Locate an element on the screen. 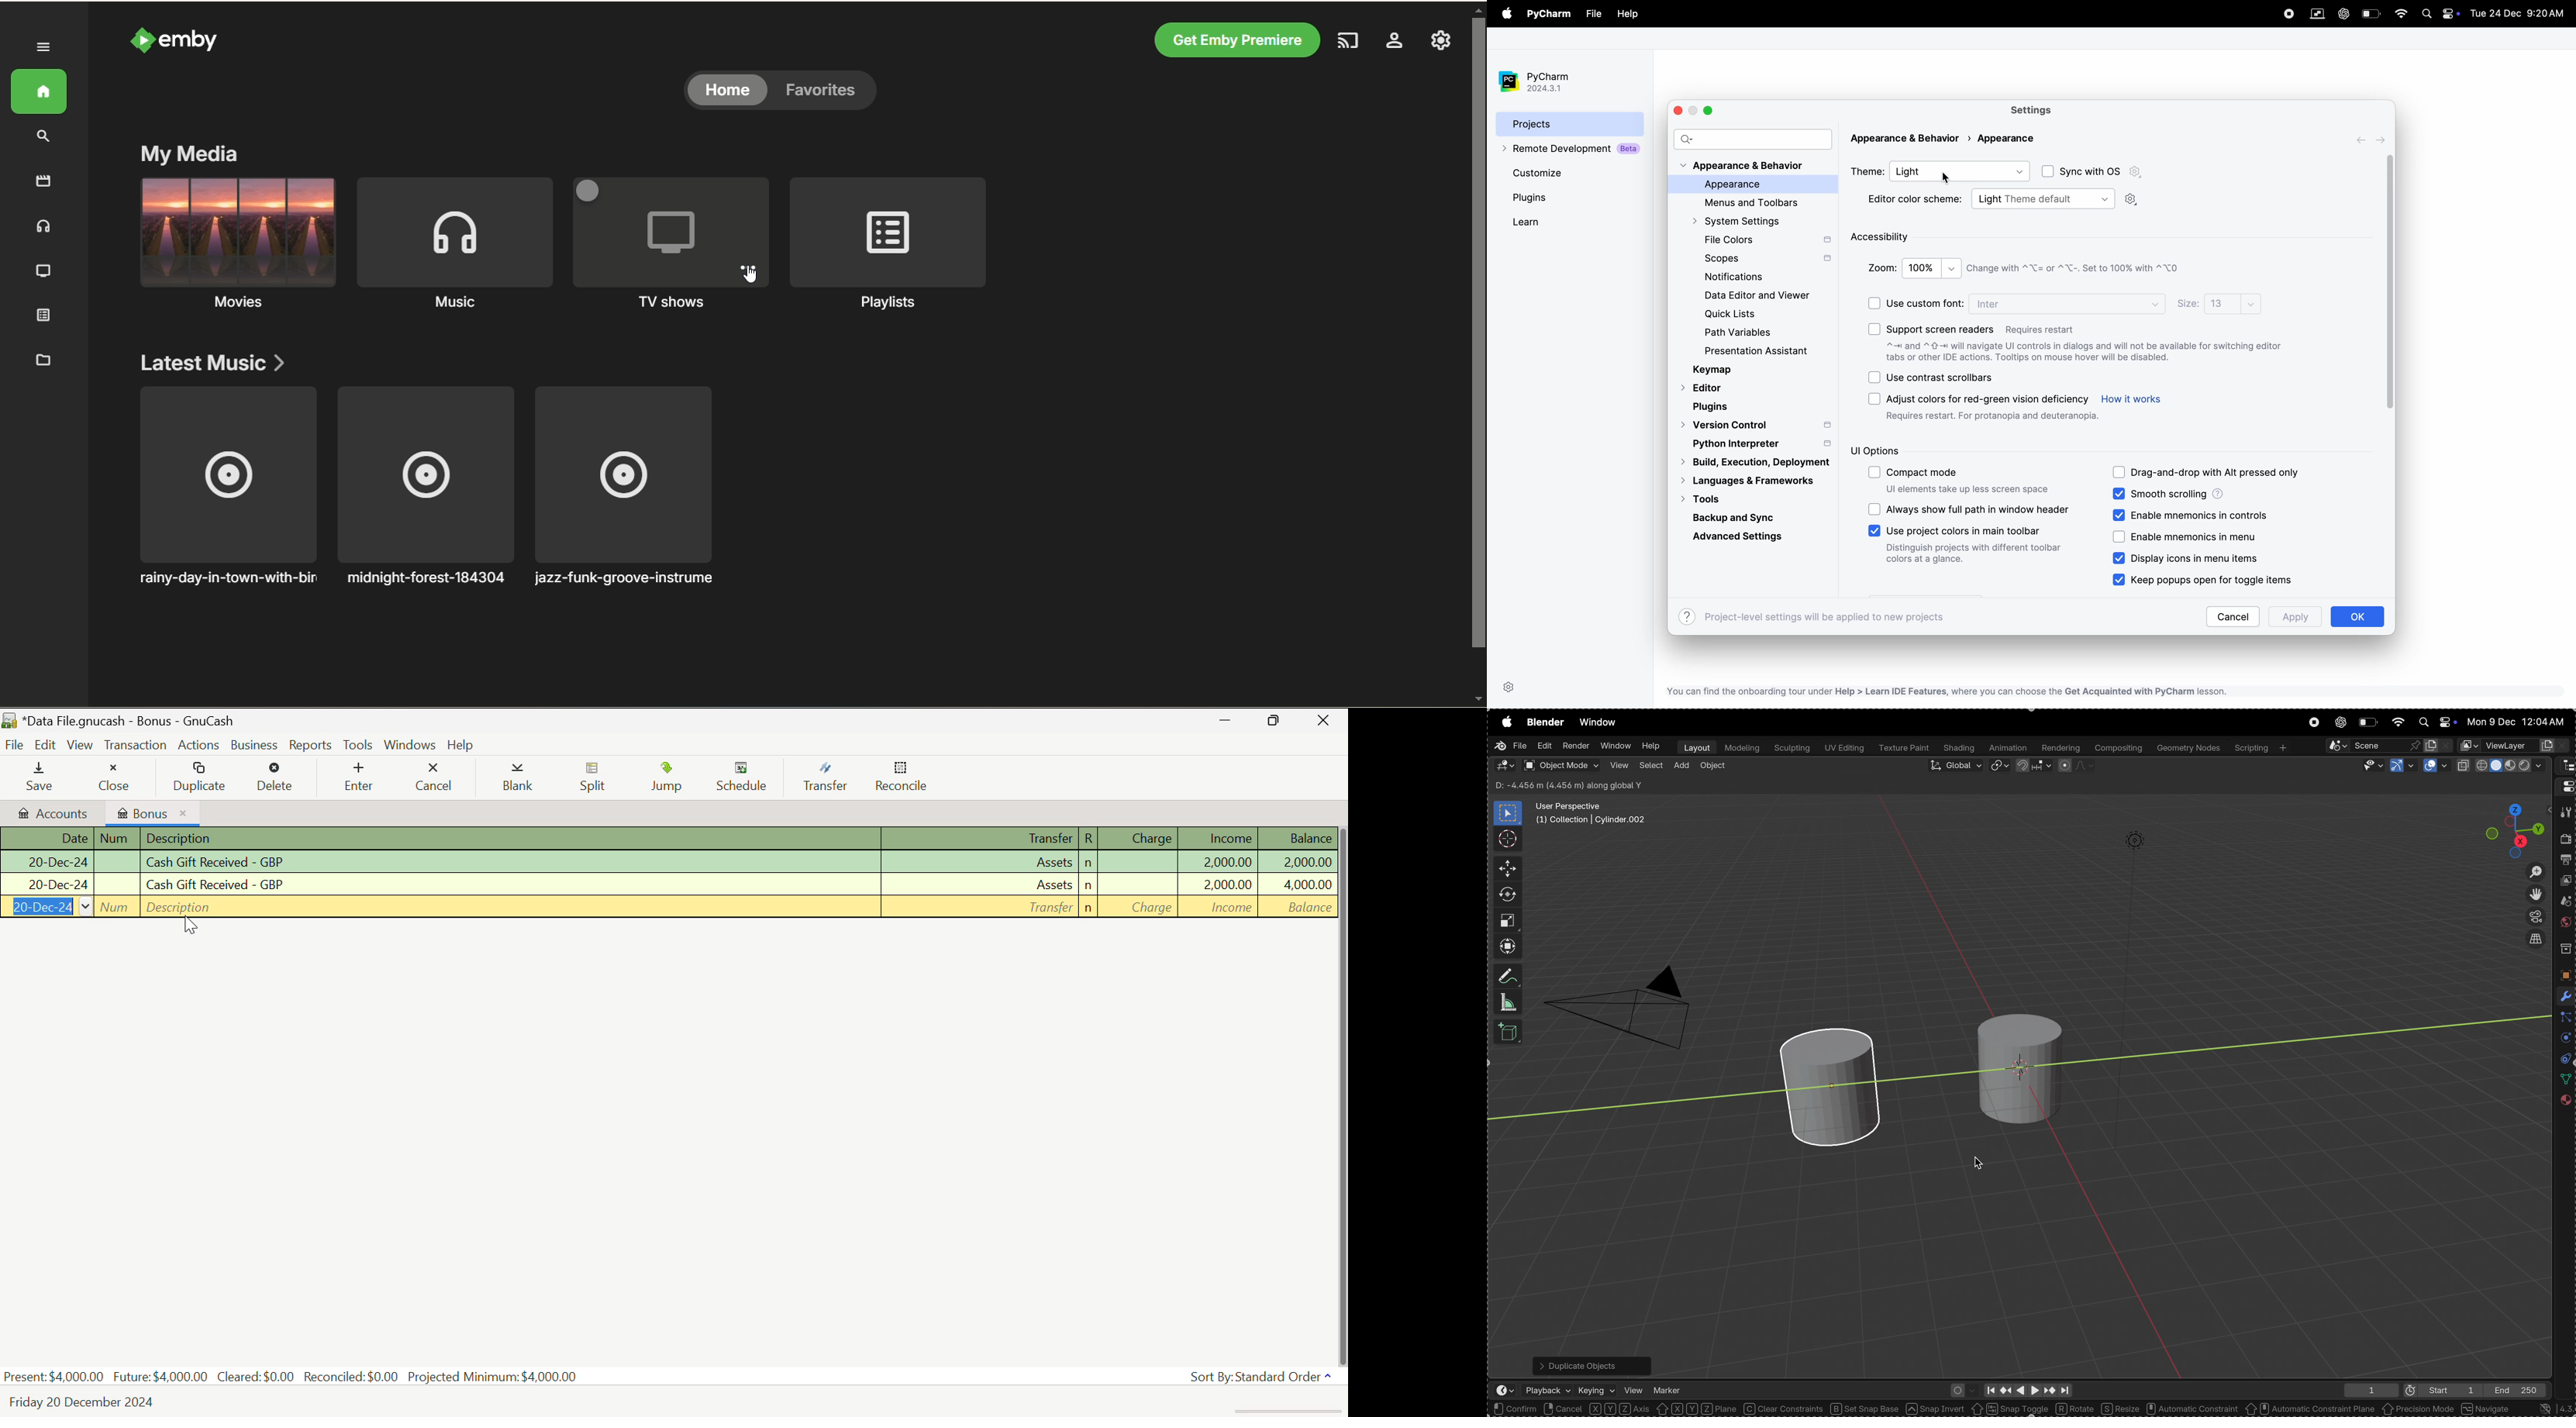  Blank is located at coordinates (520, 778).